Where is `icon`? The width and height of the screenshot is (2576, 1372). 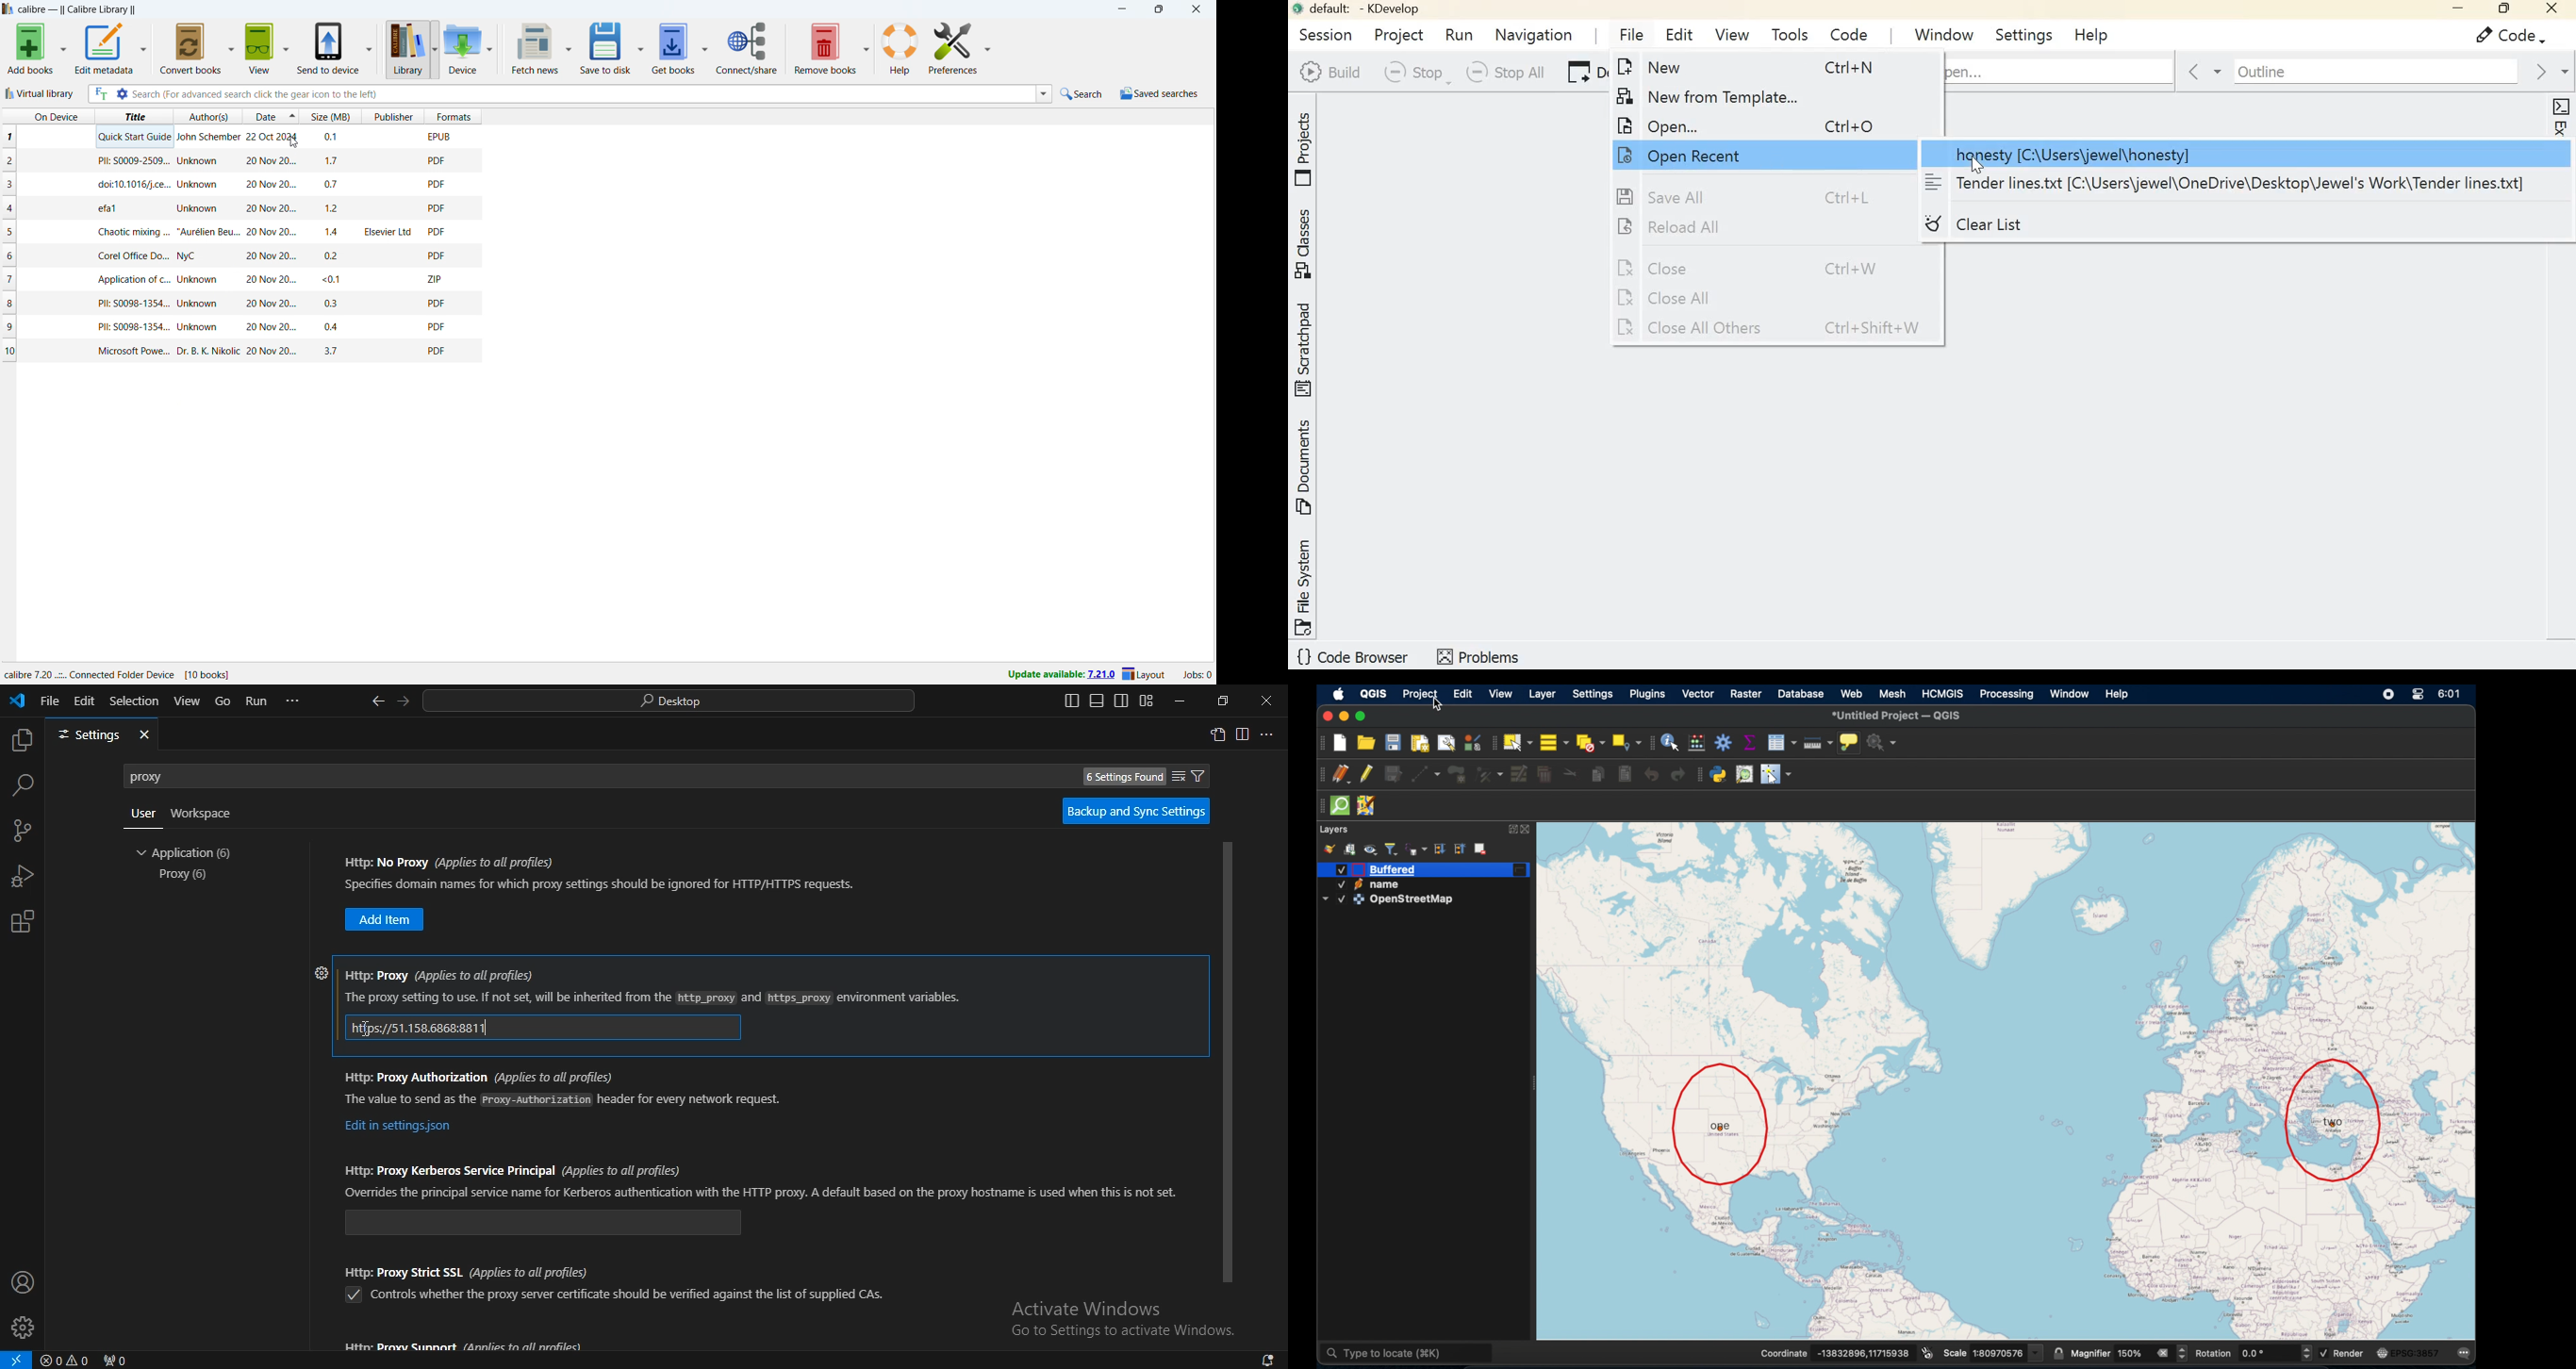 icon is located at coordinates (1358, 870).